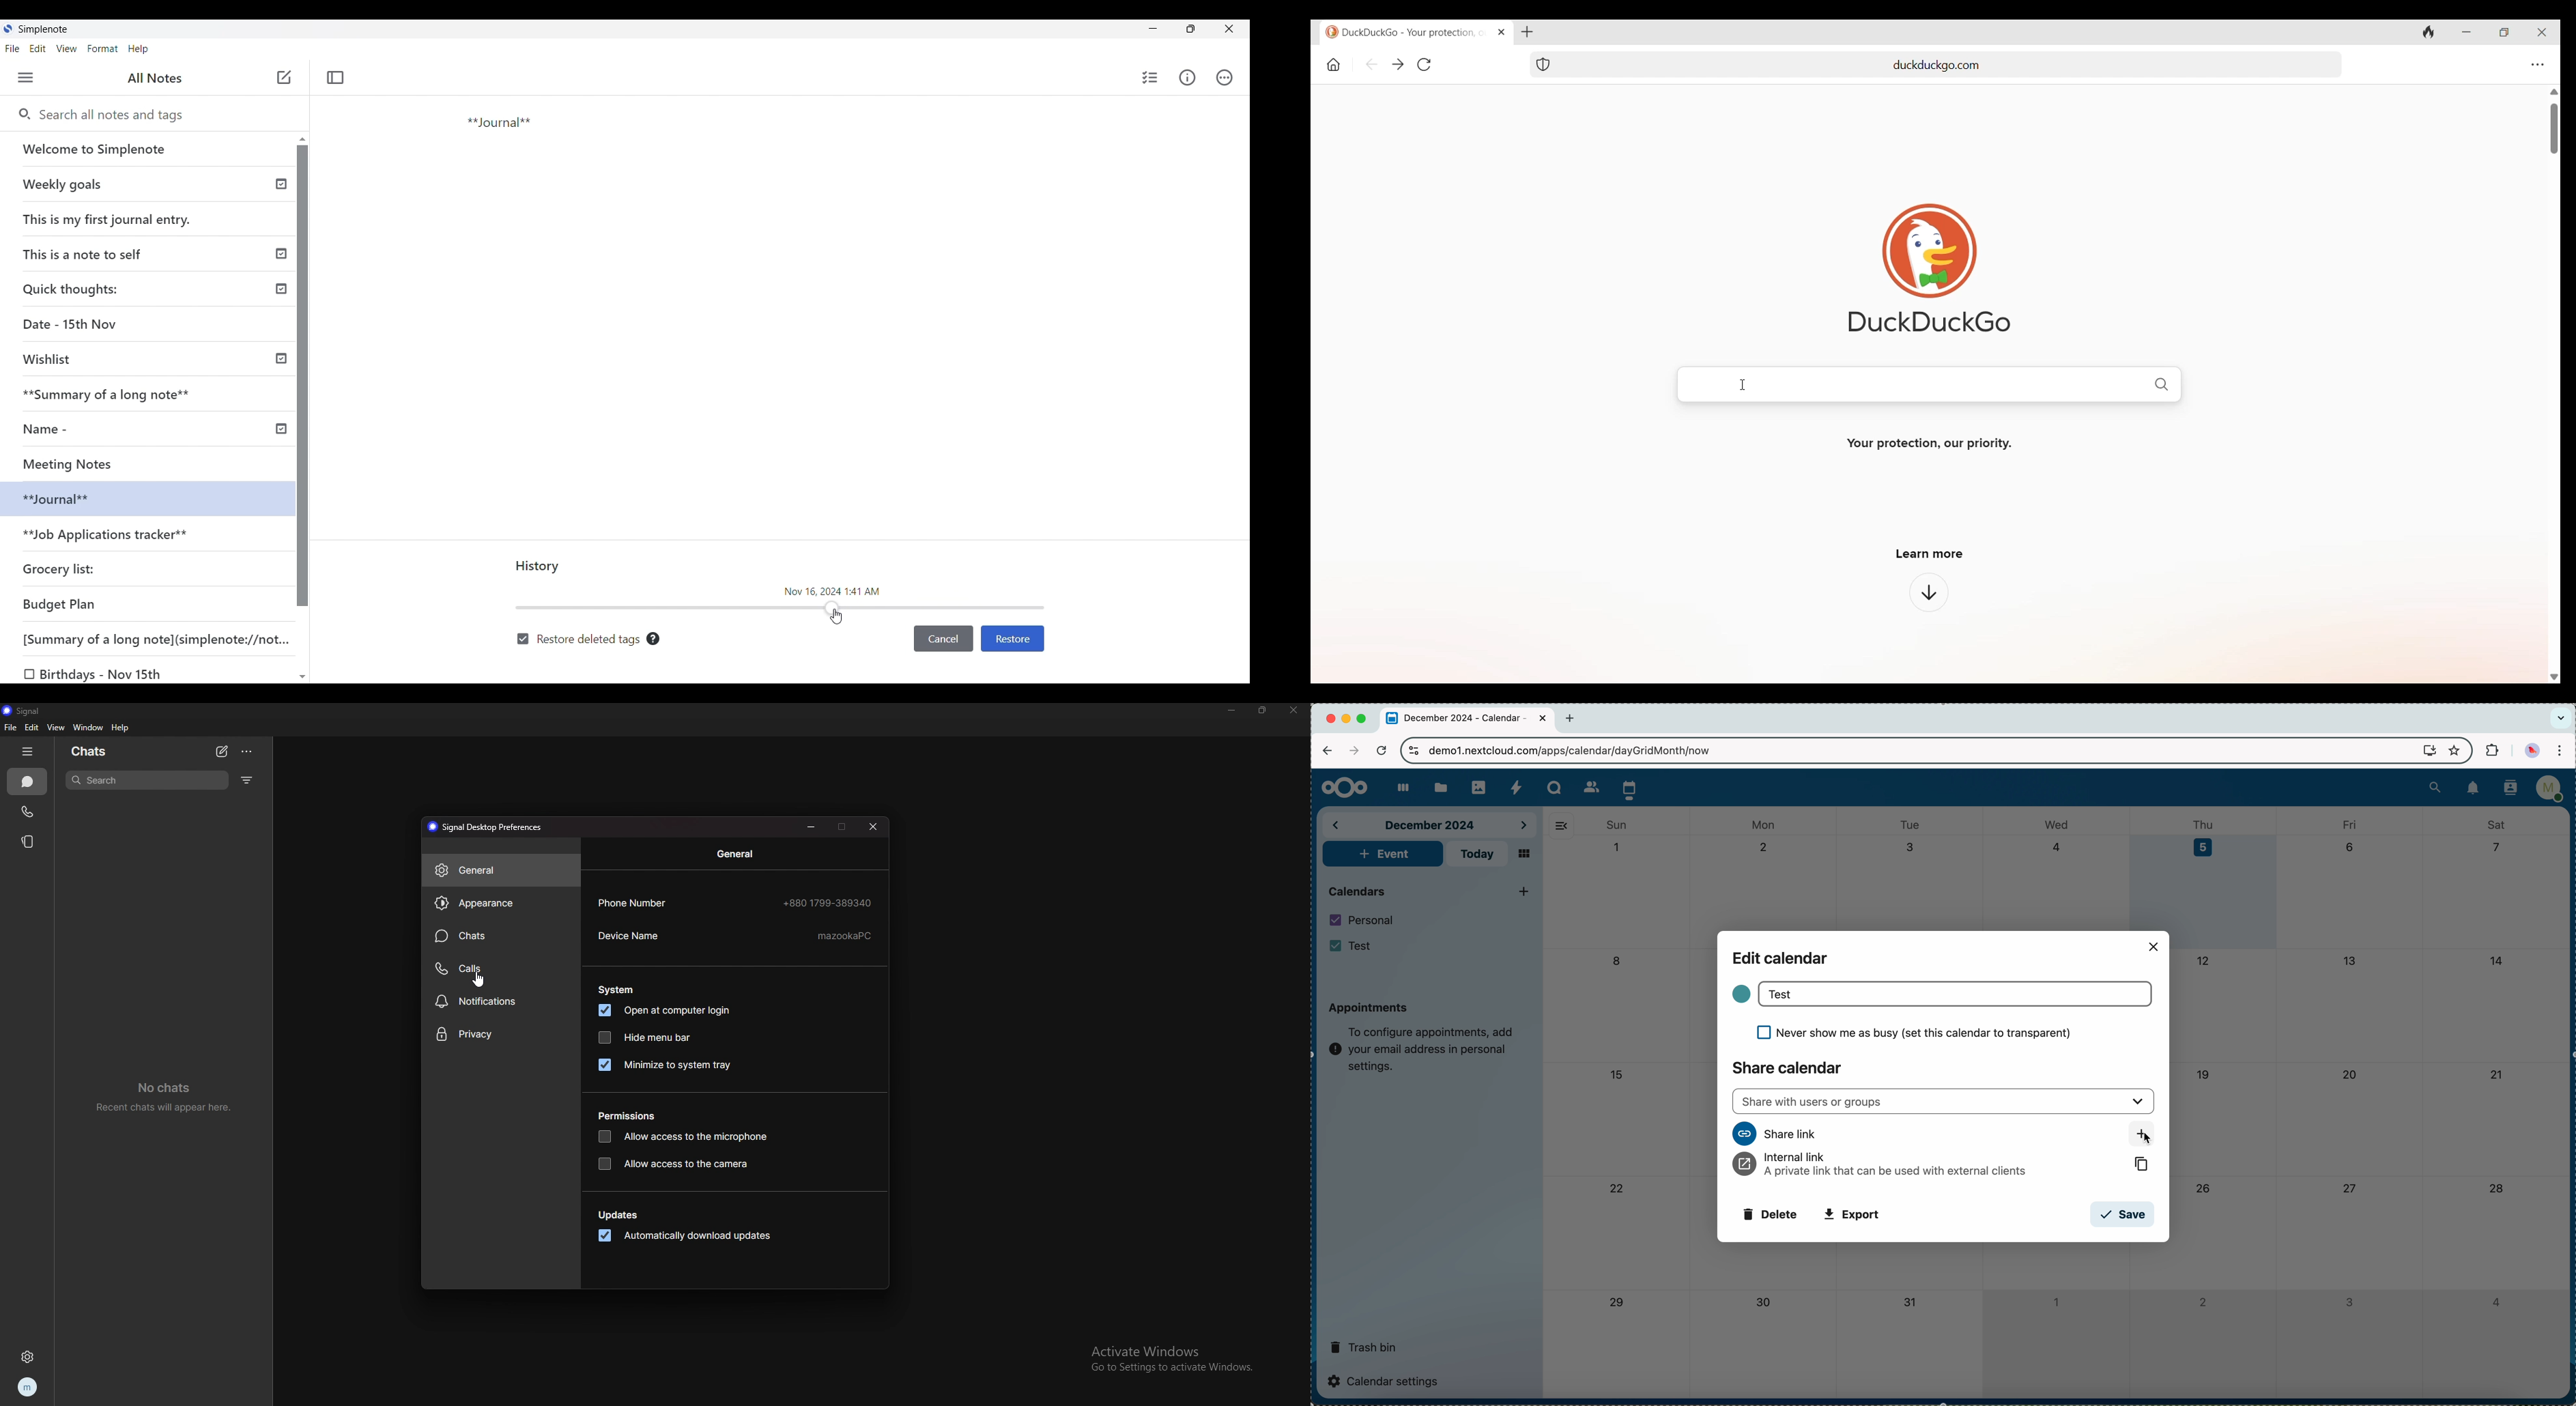  Describe the element at coordinates (61, 568) in the screenshot. I see `Grocery list:` at that location.